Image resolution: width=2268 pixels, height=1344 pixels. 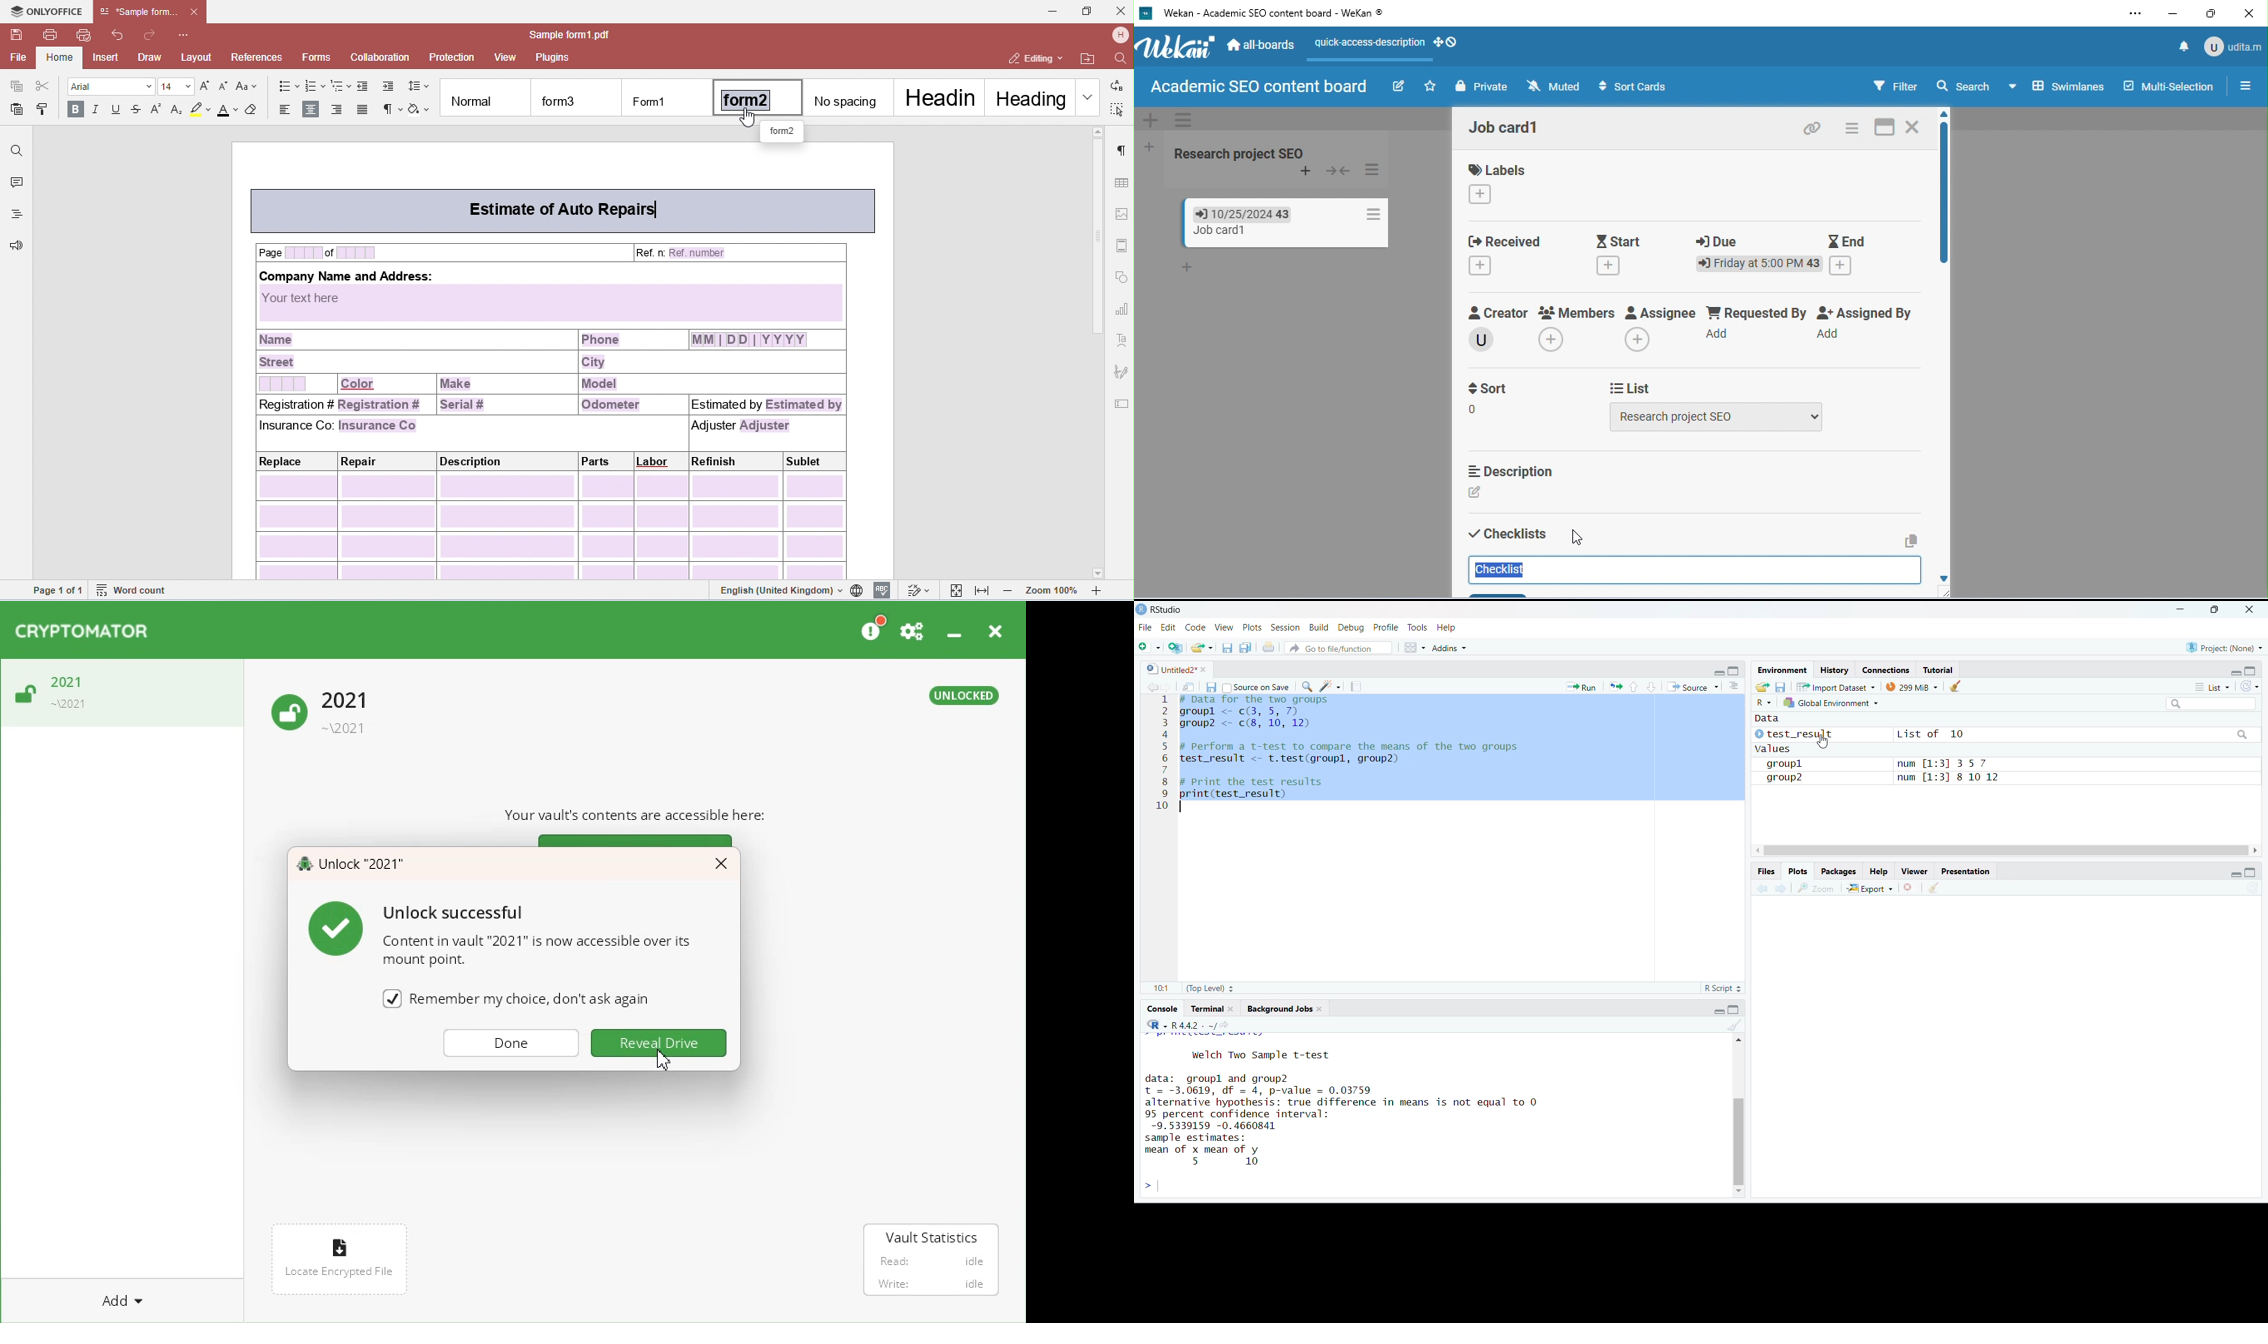 What do you see at coordinates (1162, 988) in the screenshot?
I see `10:1` at bounding box center [1162, 988].